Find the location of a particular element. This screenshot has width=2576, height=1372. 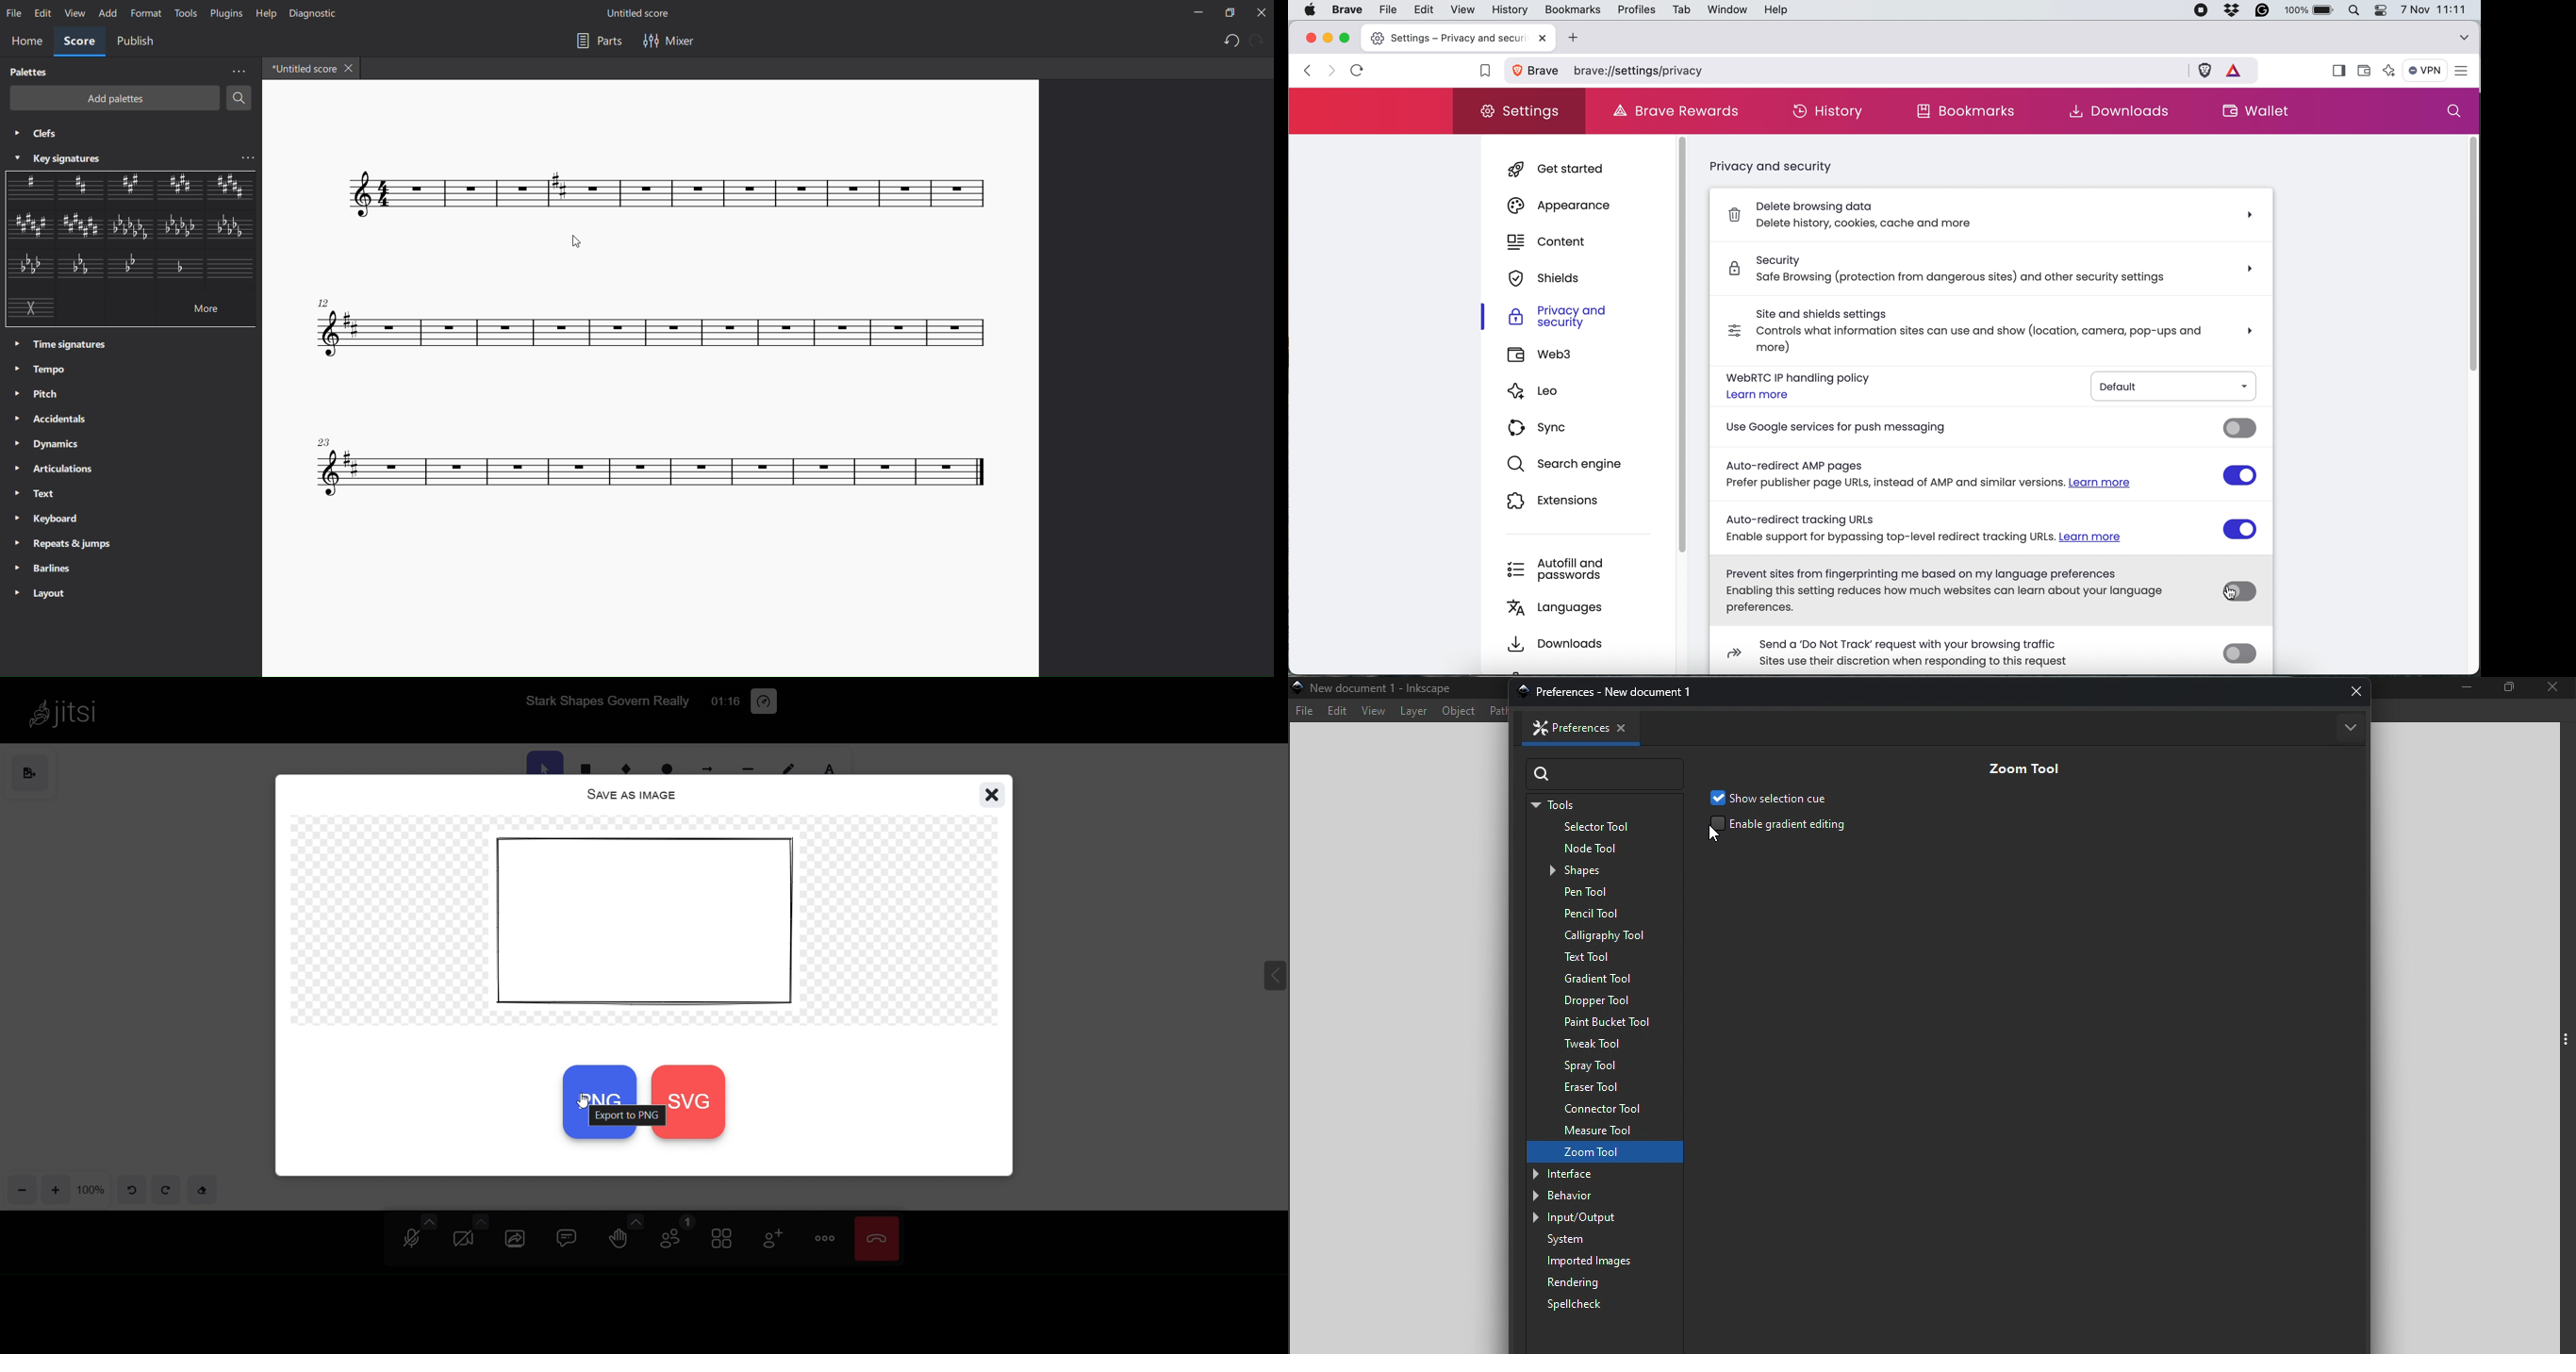

search tabs is located at coordinates (2465, 35).